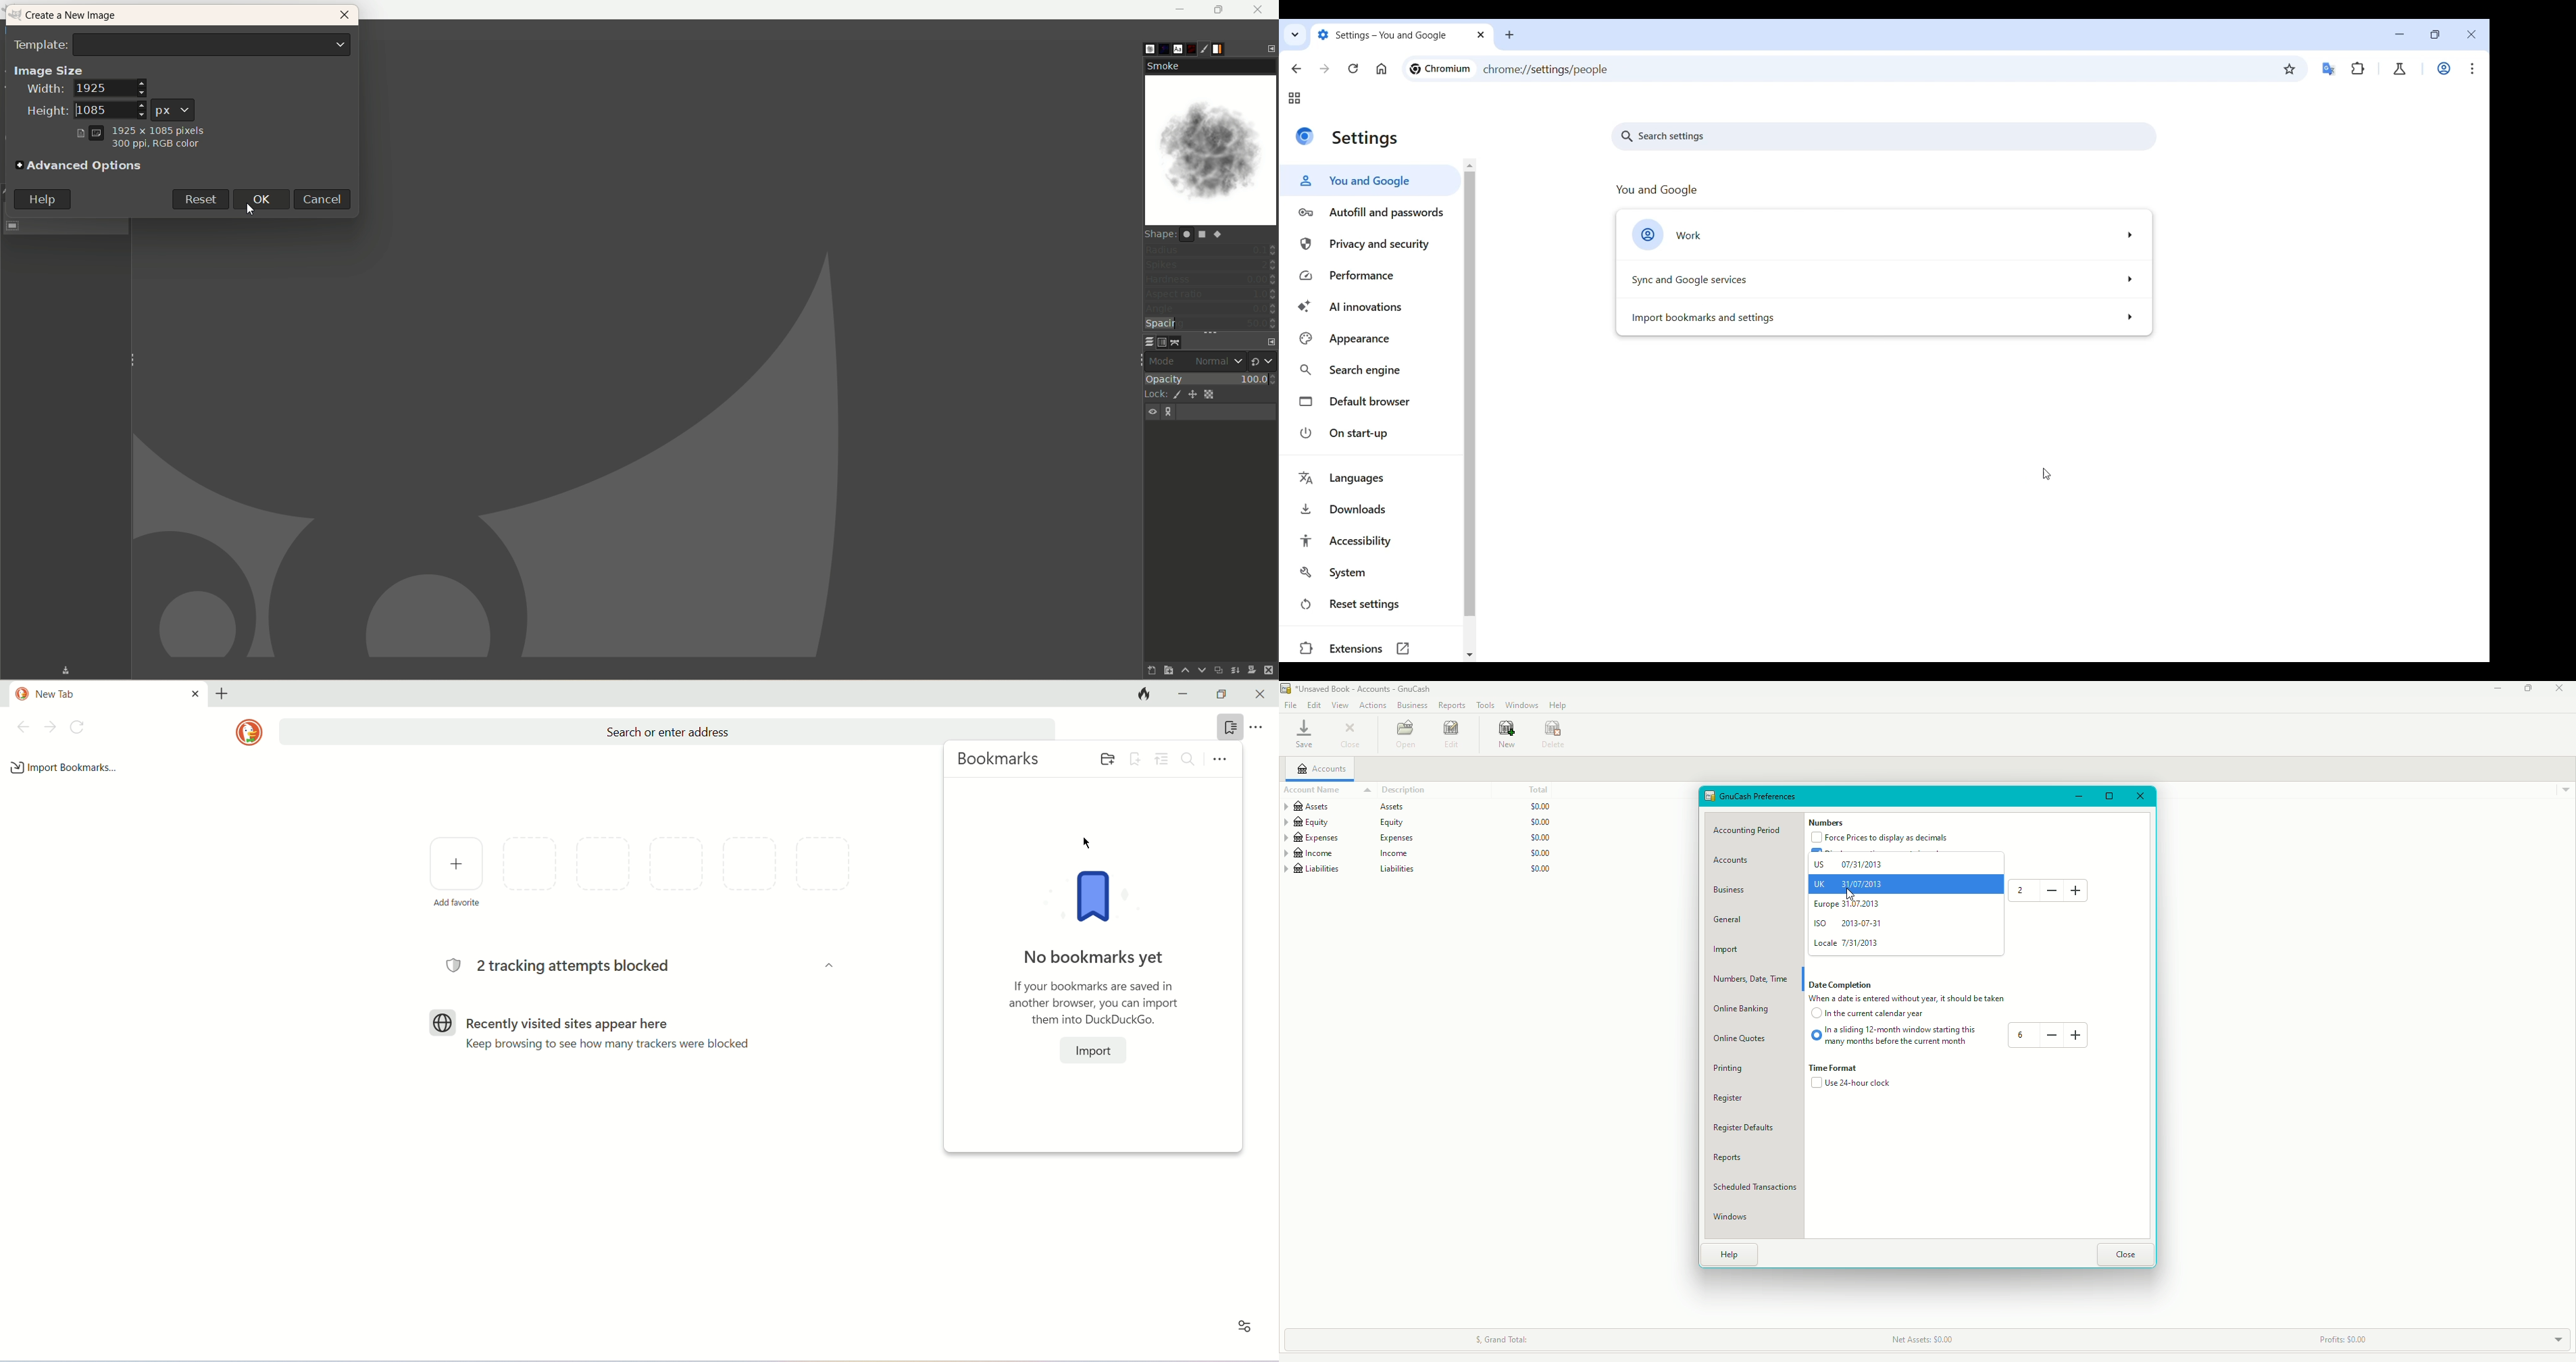 Image resolution: width=2576 pixels, height=1372 pixels. What do you see at coordinates (1259, 9) in the screenshot?
I see `close` at bounding box center [1259, 9].